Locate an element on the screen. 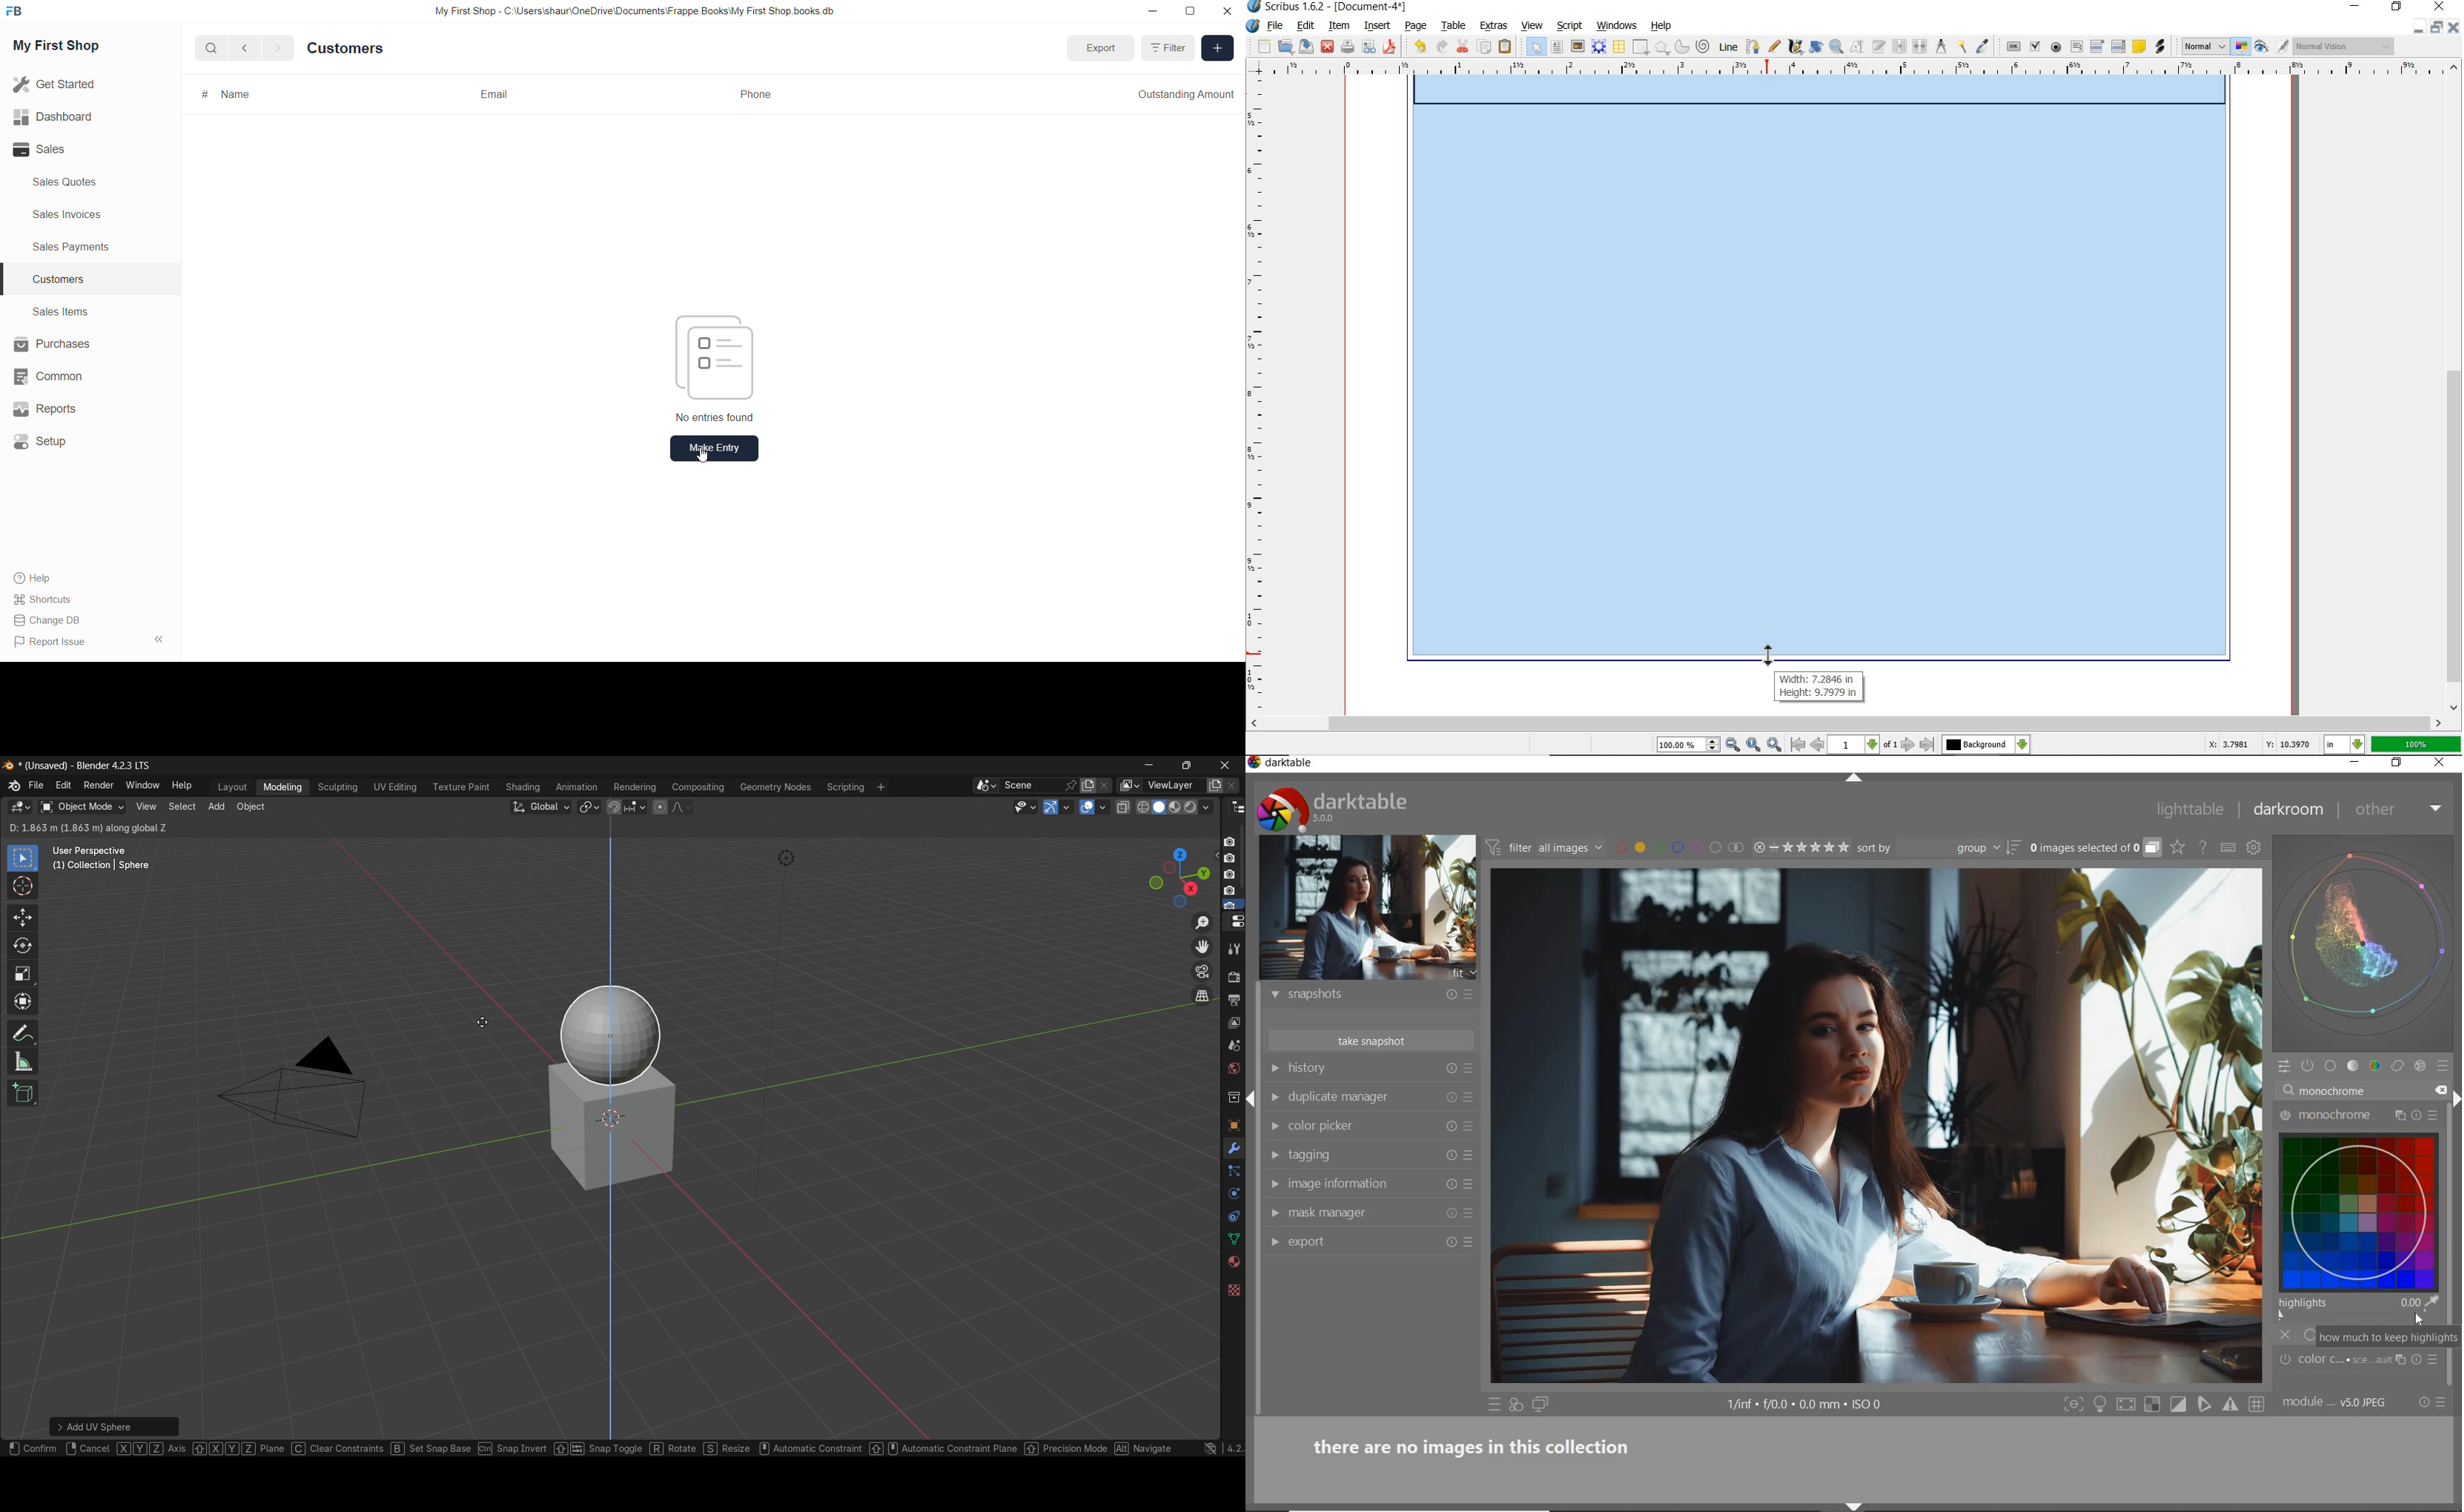 The height and width of the screenshot is (1512, 2464). Shortcuts is located at coordinates (44, 599).